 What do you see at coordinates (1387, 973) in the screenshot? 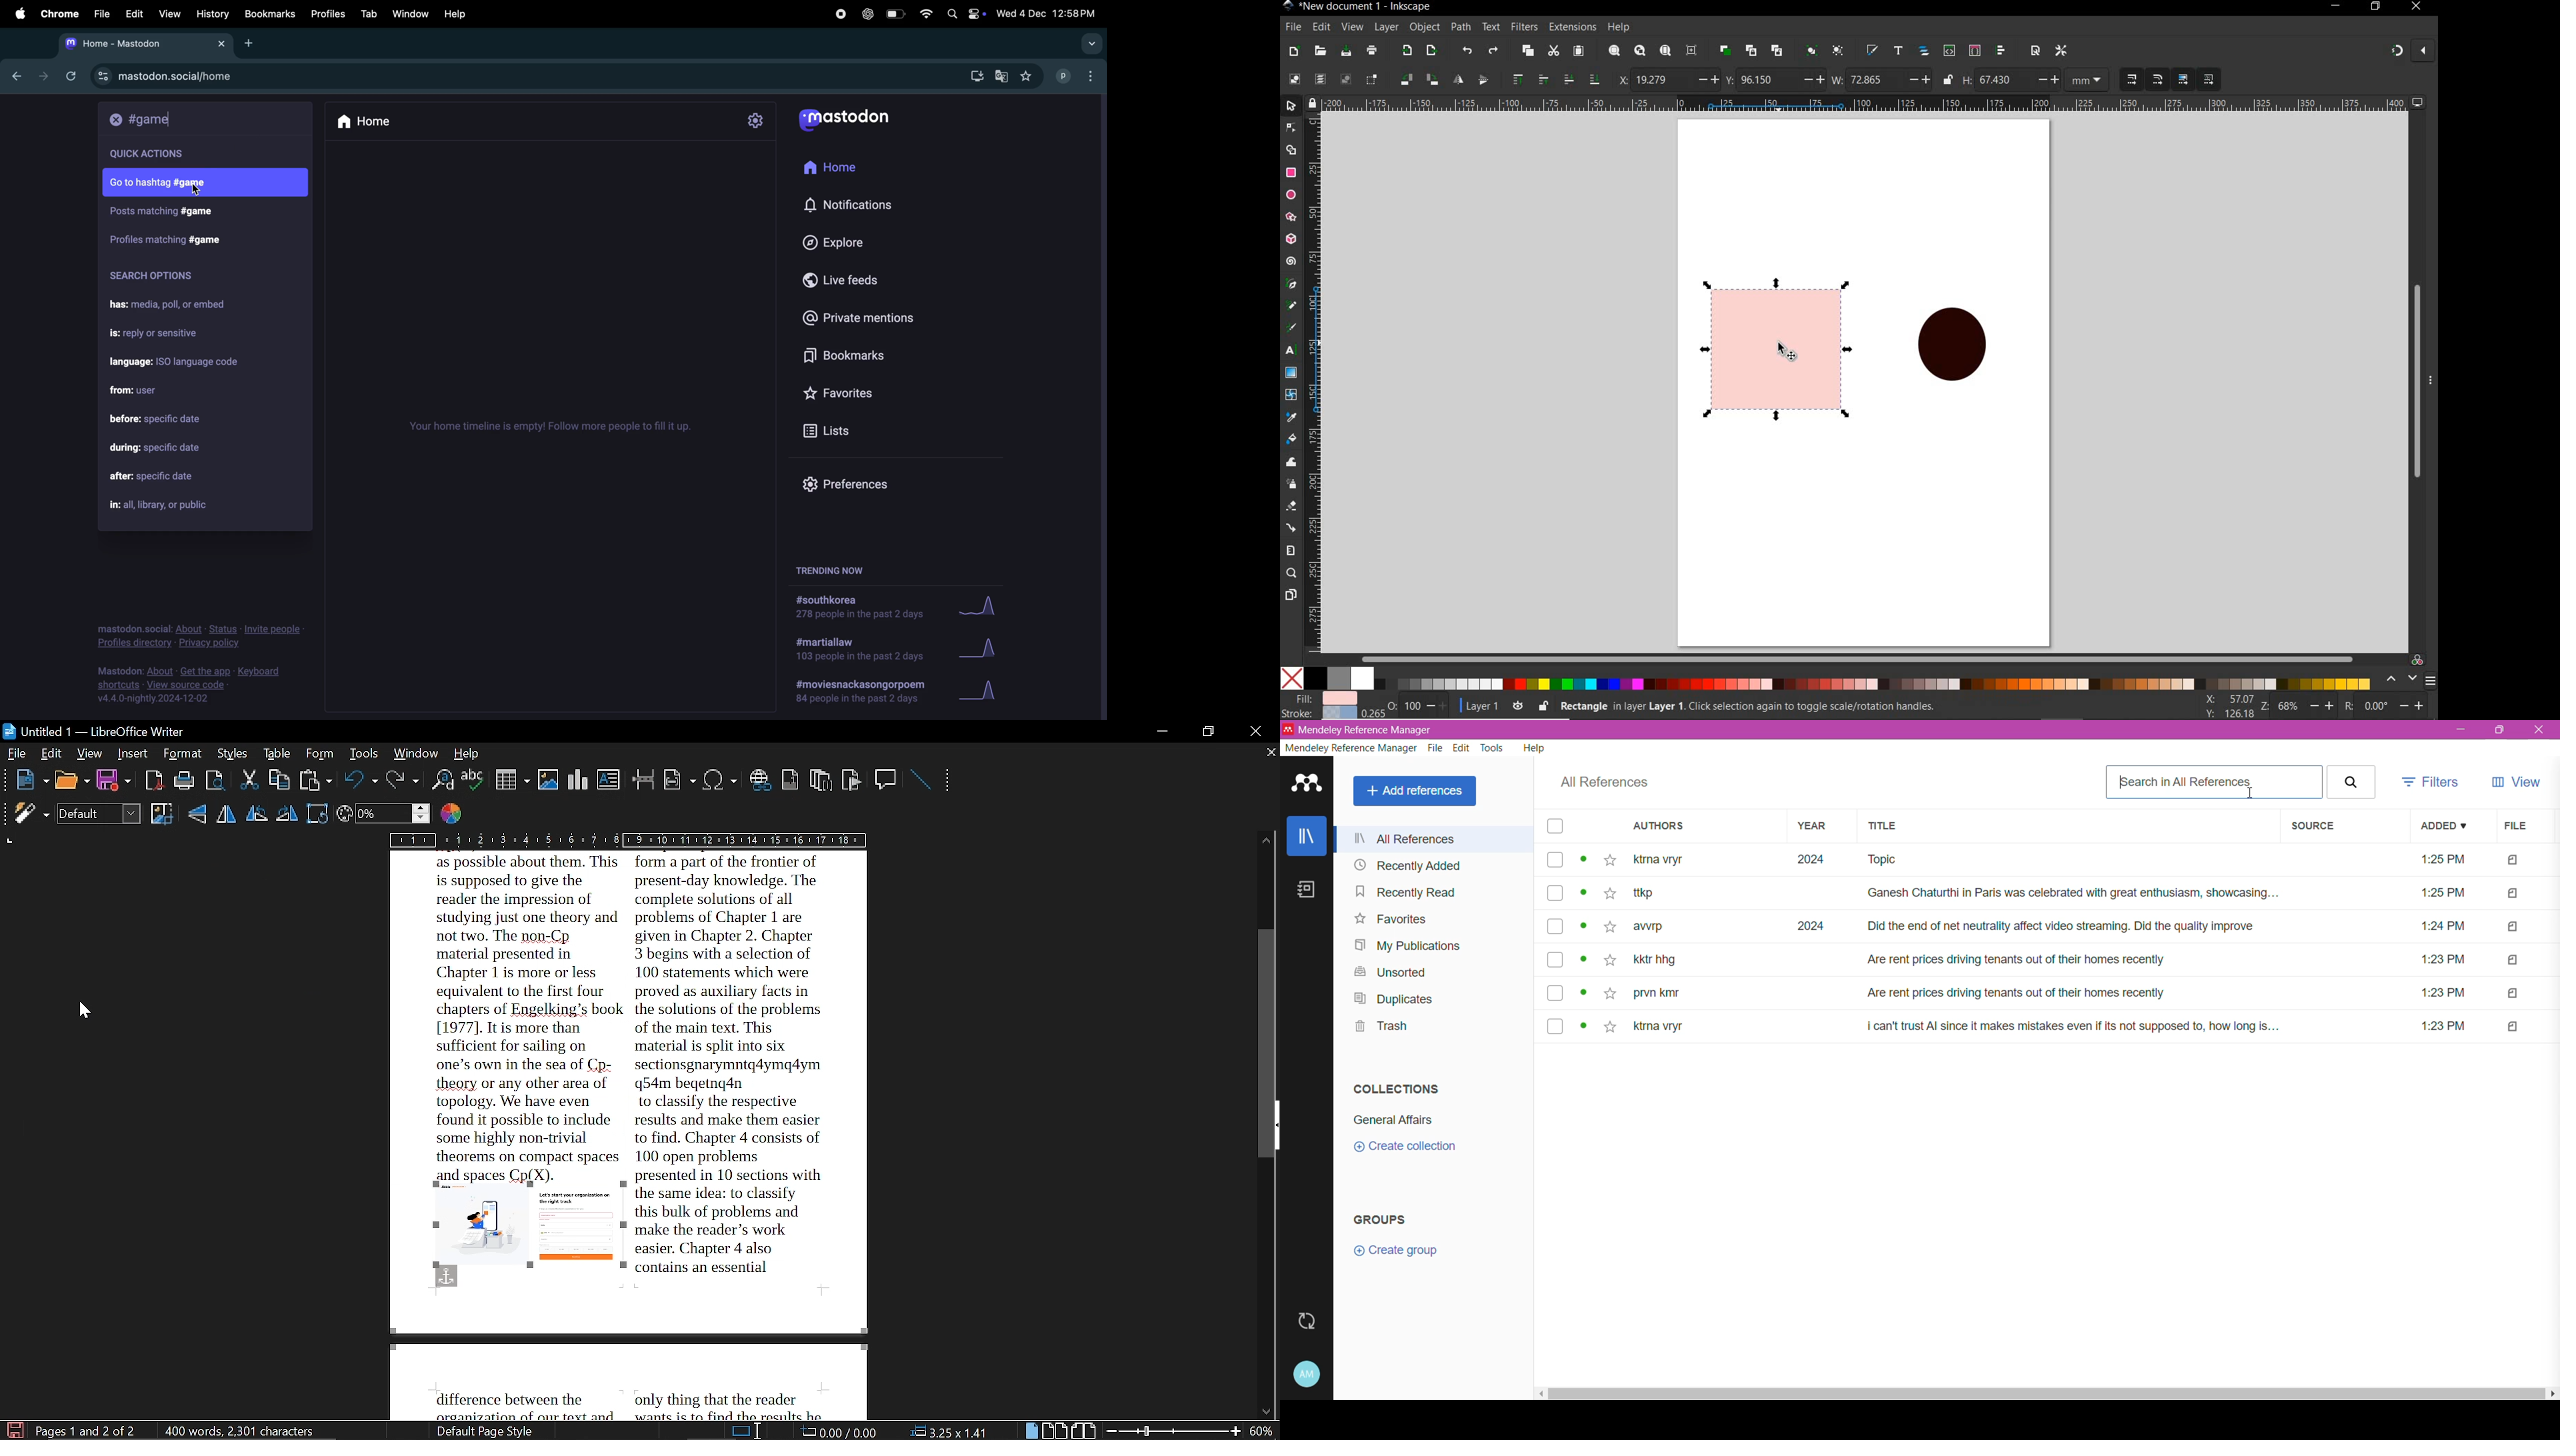
I see `Unsorted` at bounding box center [1387, 973].